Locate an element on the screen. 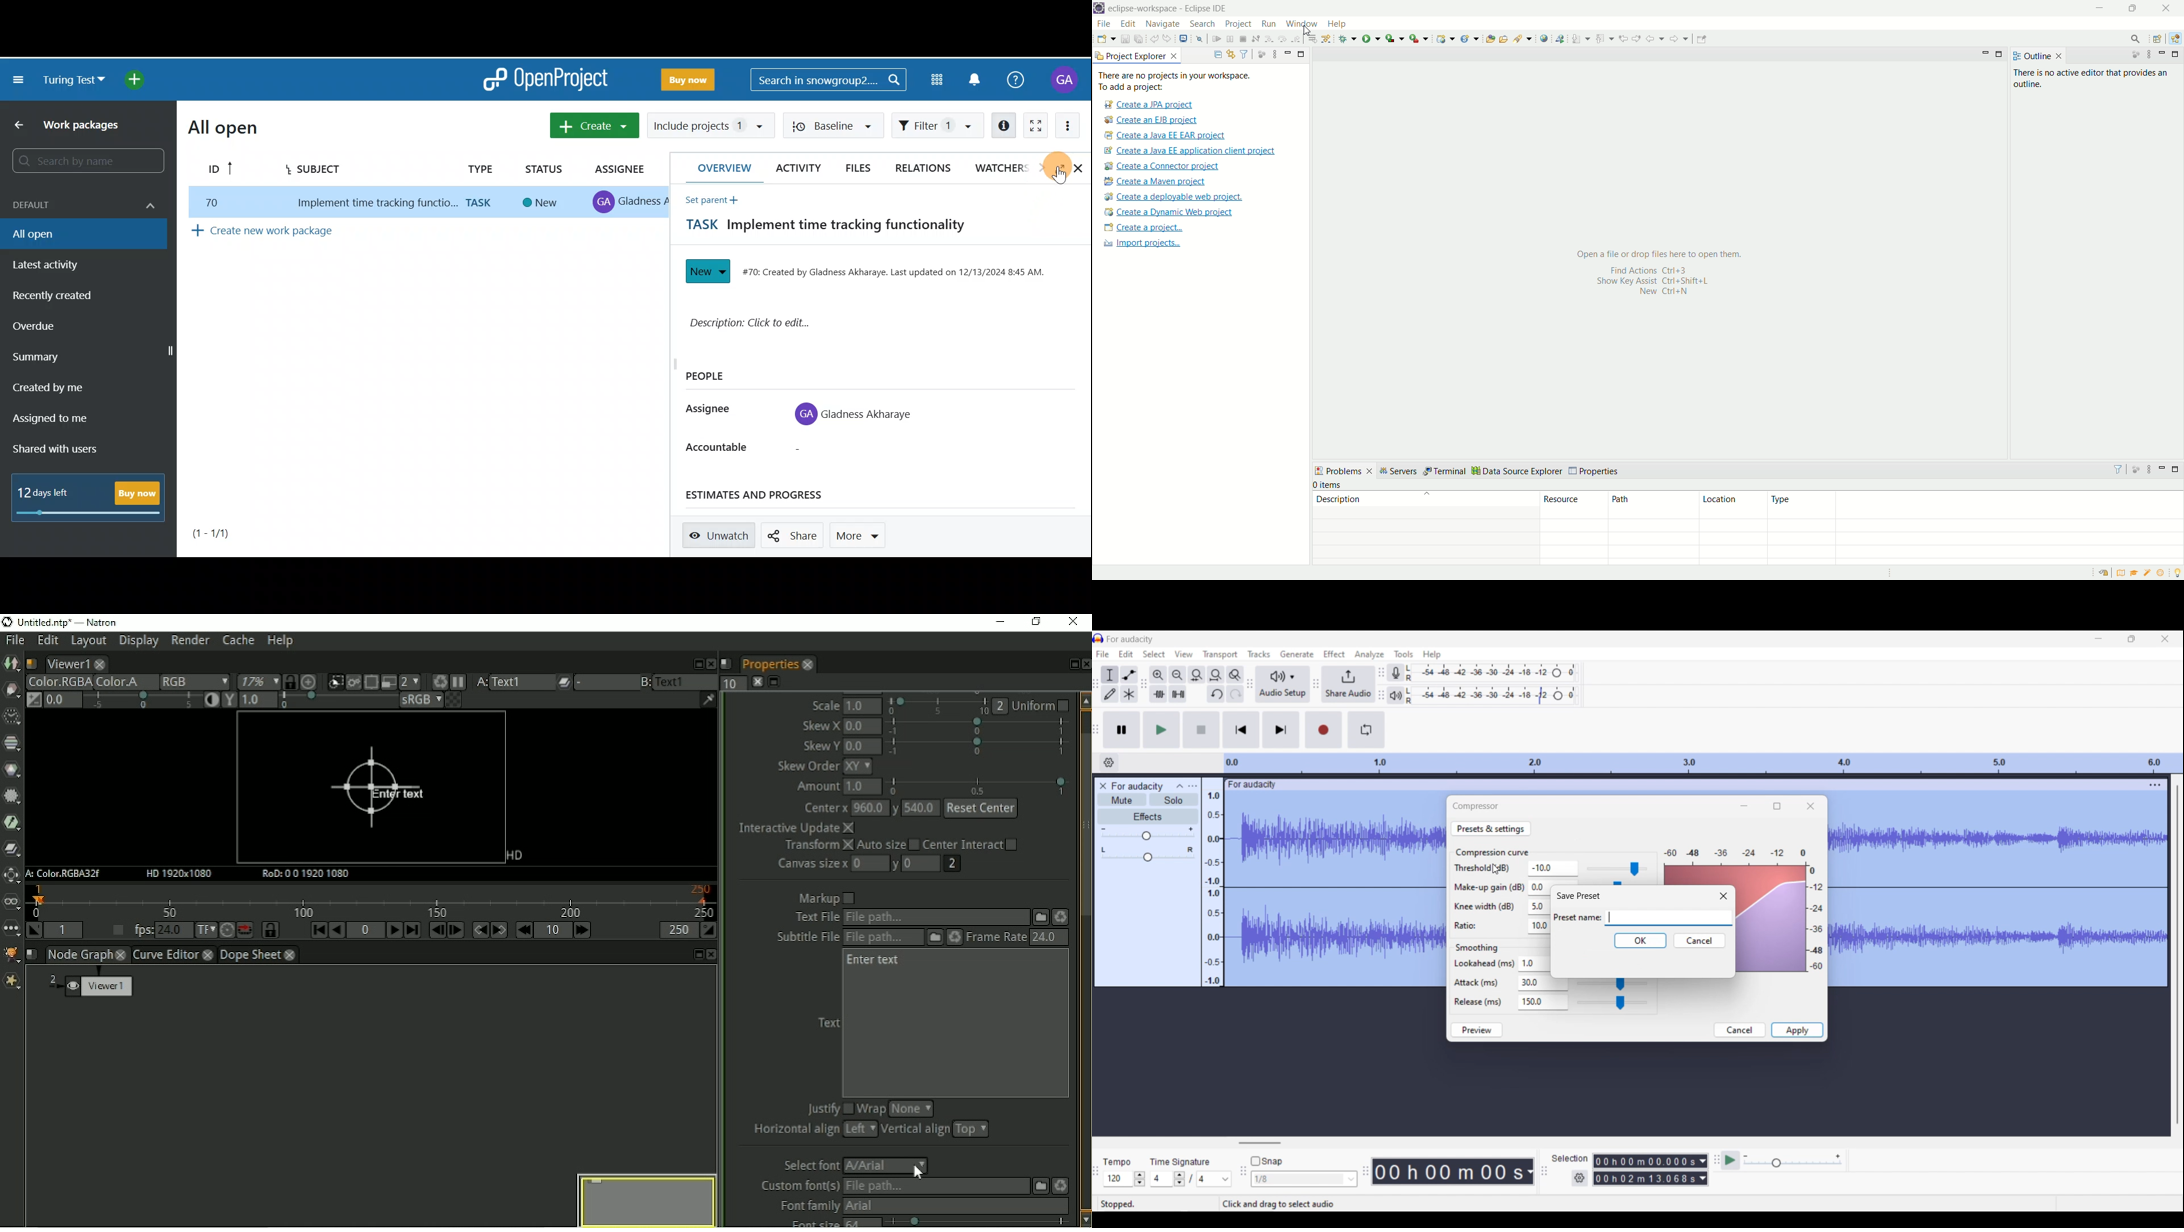  problems is located at coordinates (1343, 470).